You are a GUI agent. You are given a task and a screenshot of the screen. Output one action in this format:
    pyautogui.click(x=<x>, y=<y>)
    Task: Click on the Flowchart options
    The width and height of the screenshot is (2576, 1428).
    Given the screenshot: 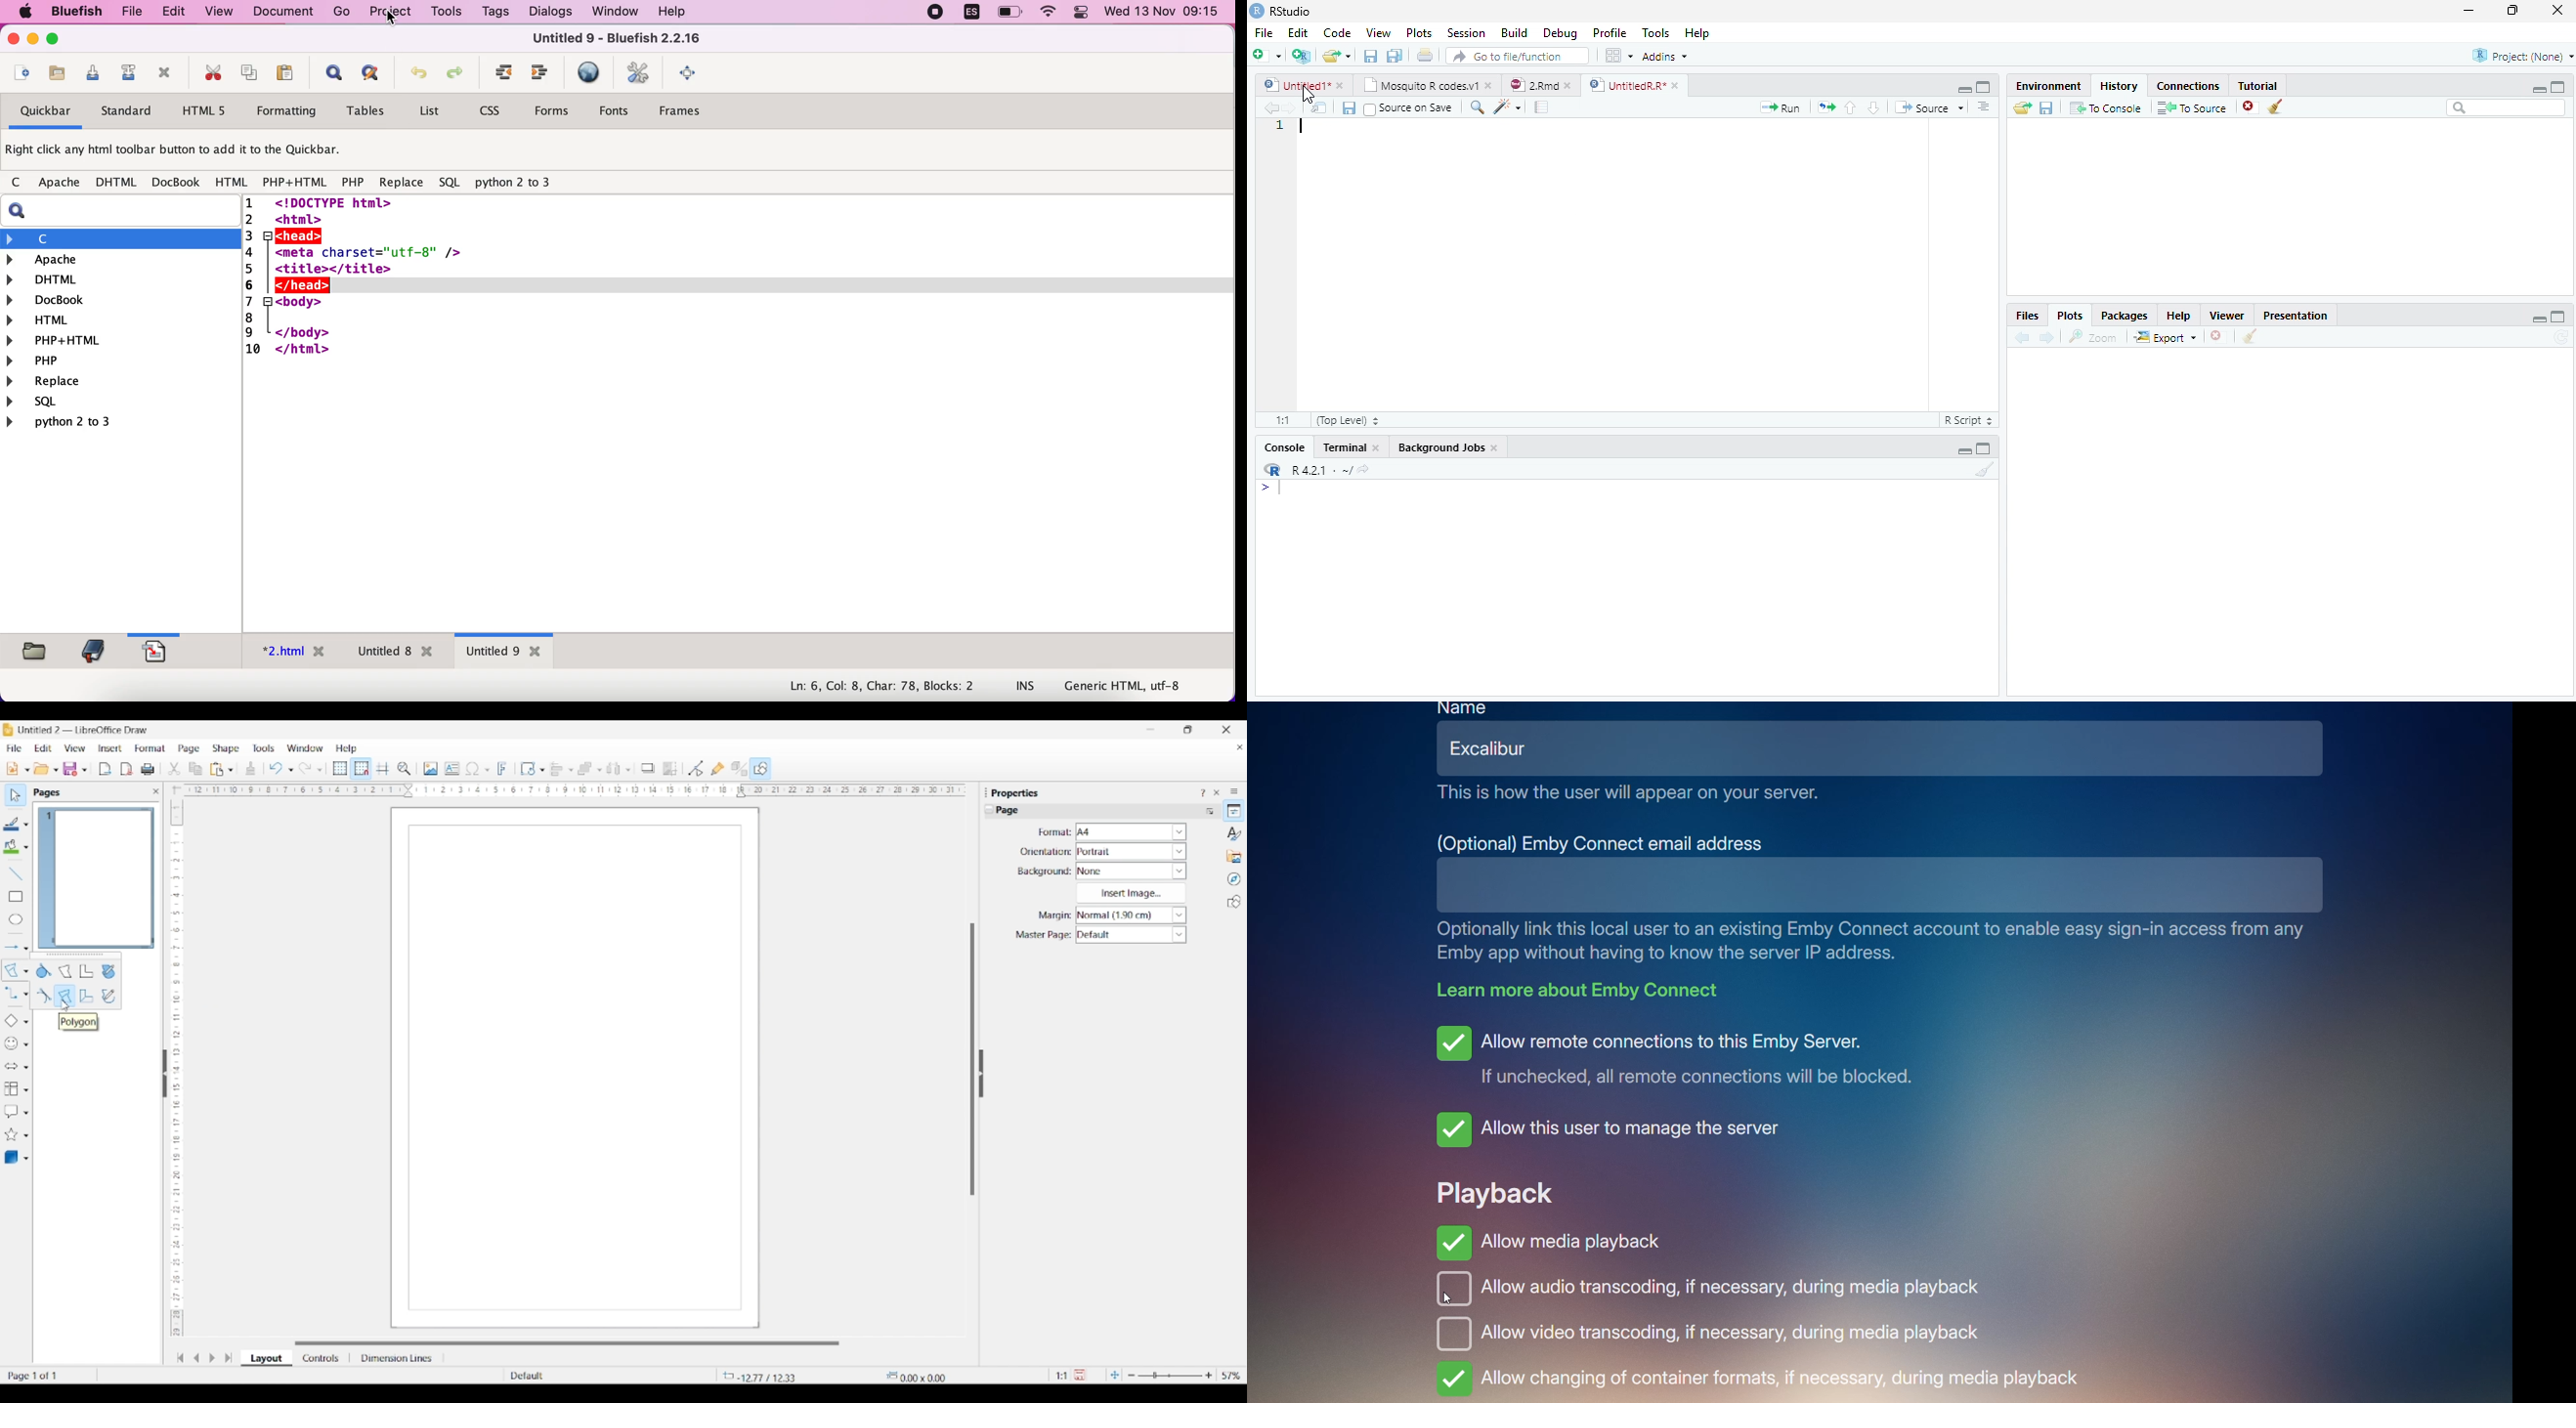 What is the action you would take?
    pyautogui.click(x=26, y=1090)
    